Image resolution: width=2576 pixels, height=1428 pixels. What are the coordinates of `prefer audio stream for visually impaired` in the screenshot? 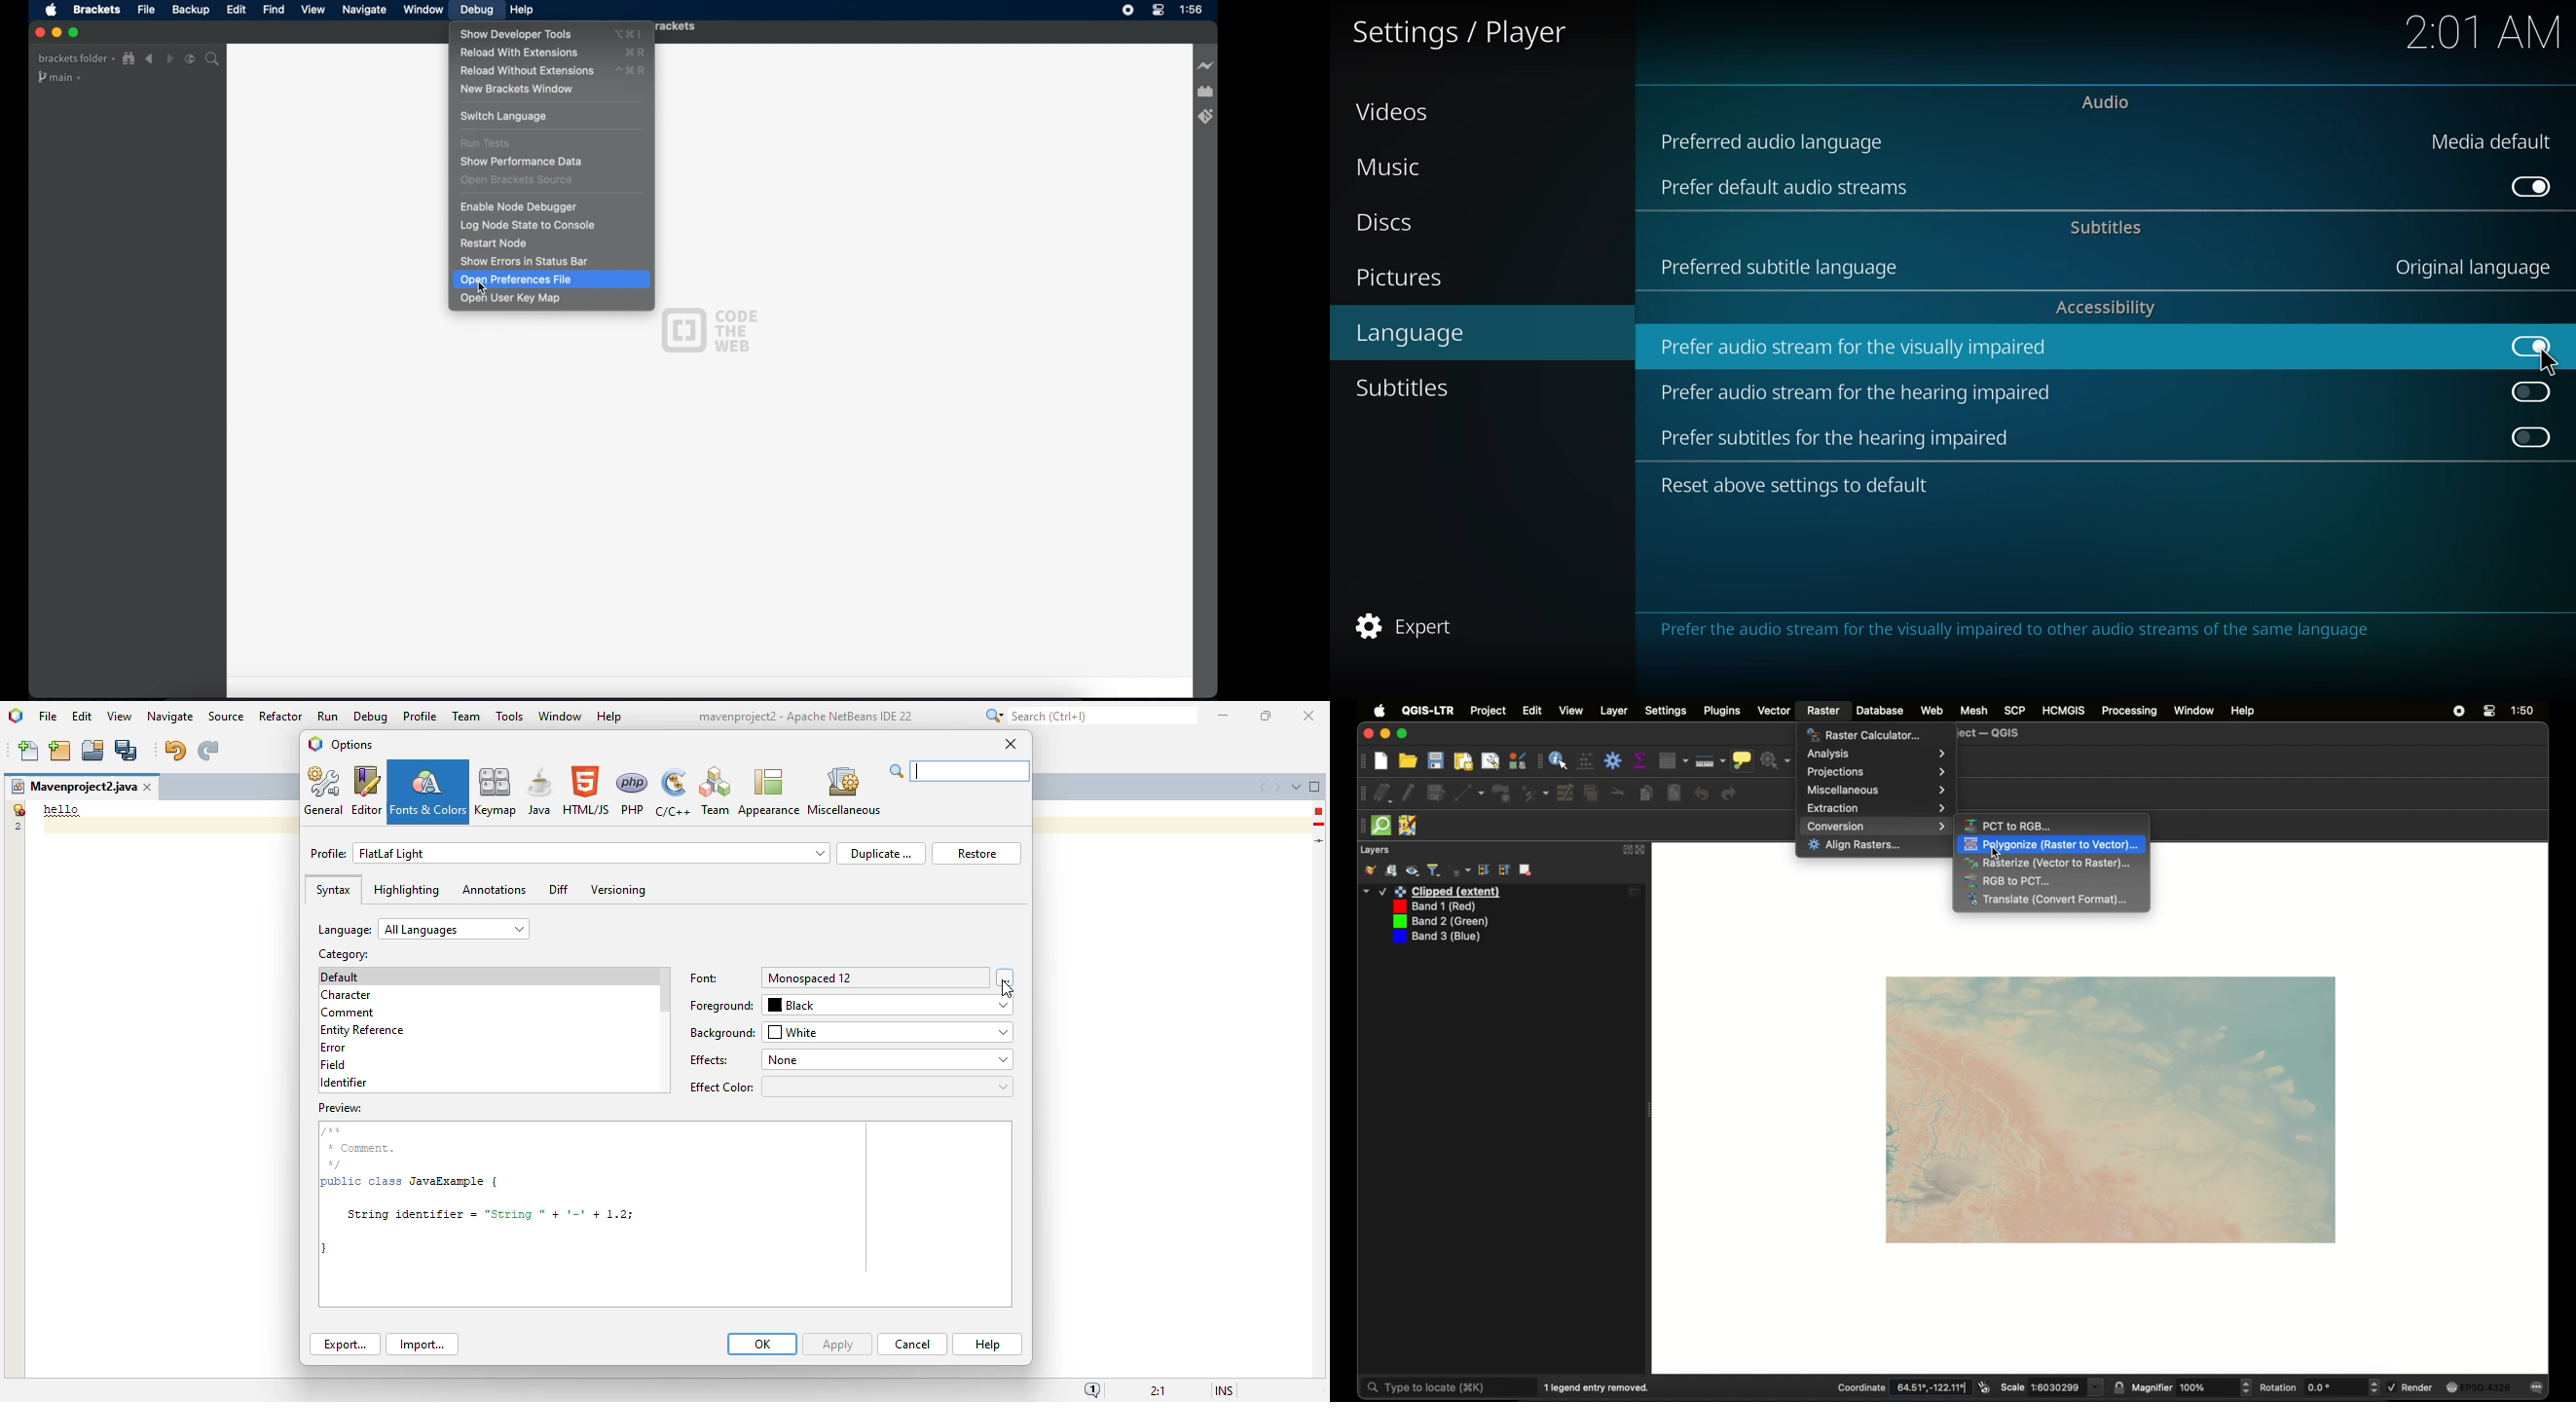 It's located at (1854, 347).